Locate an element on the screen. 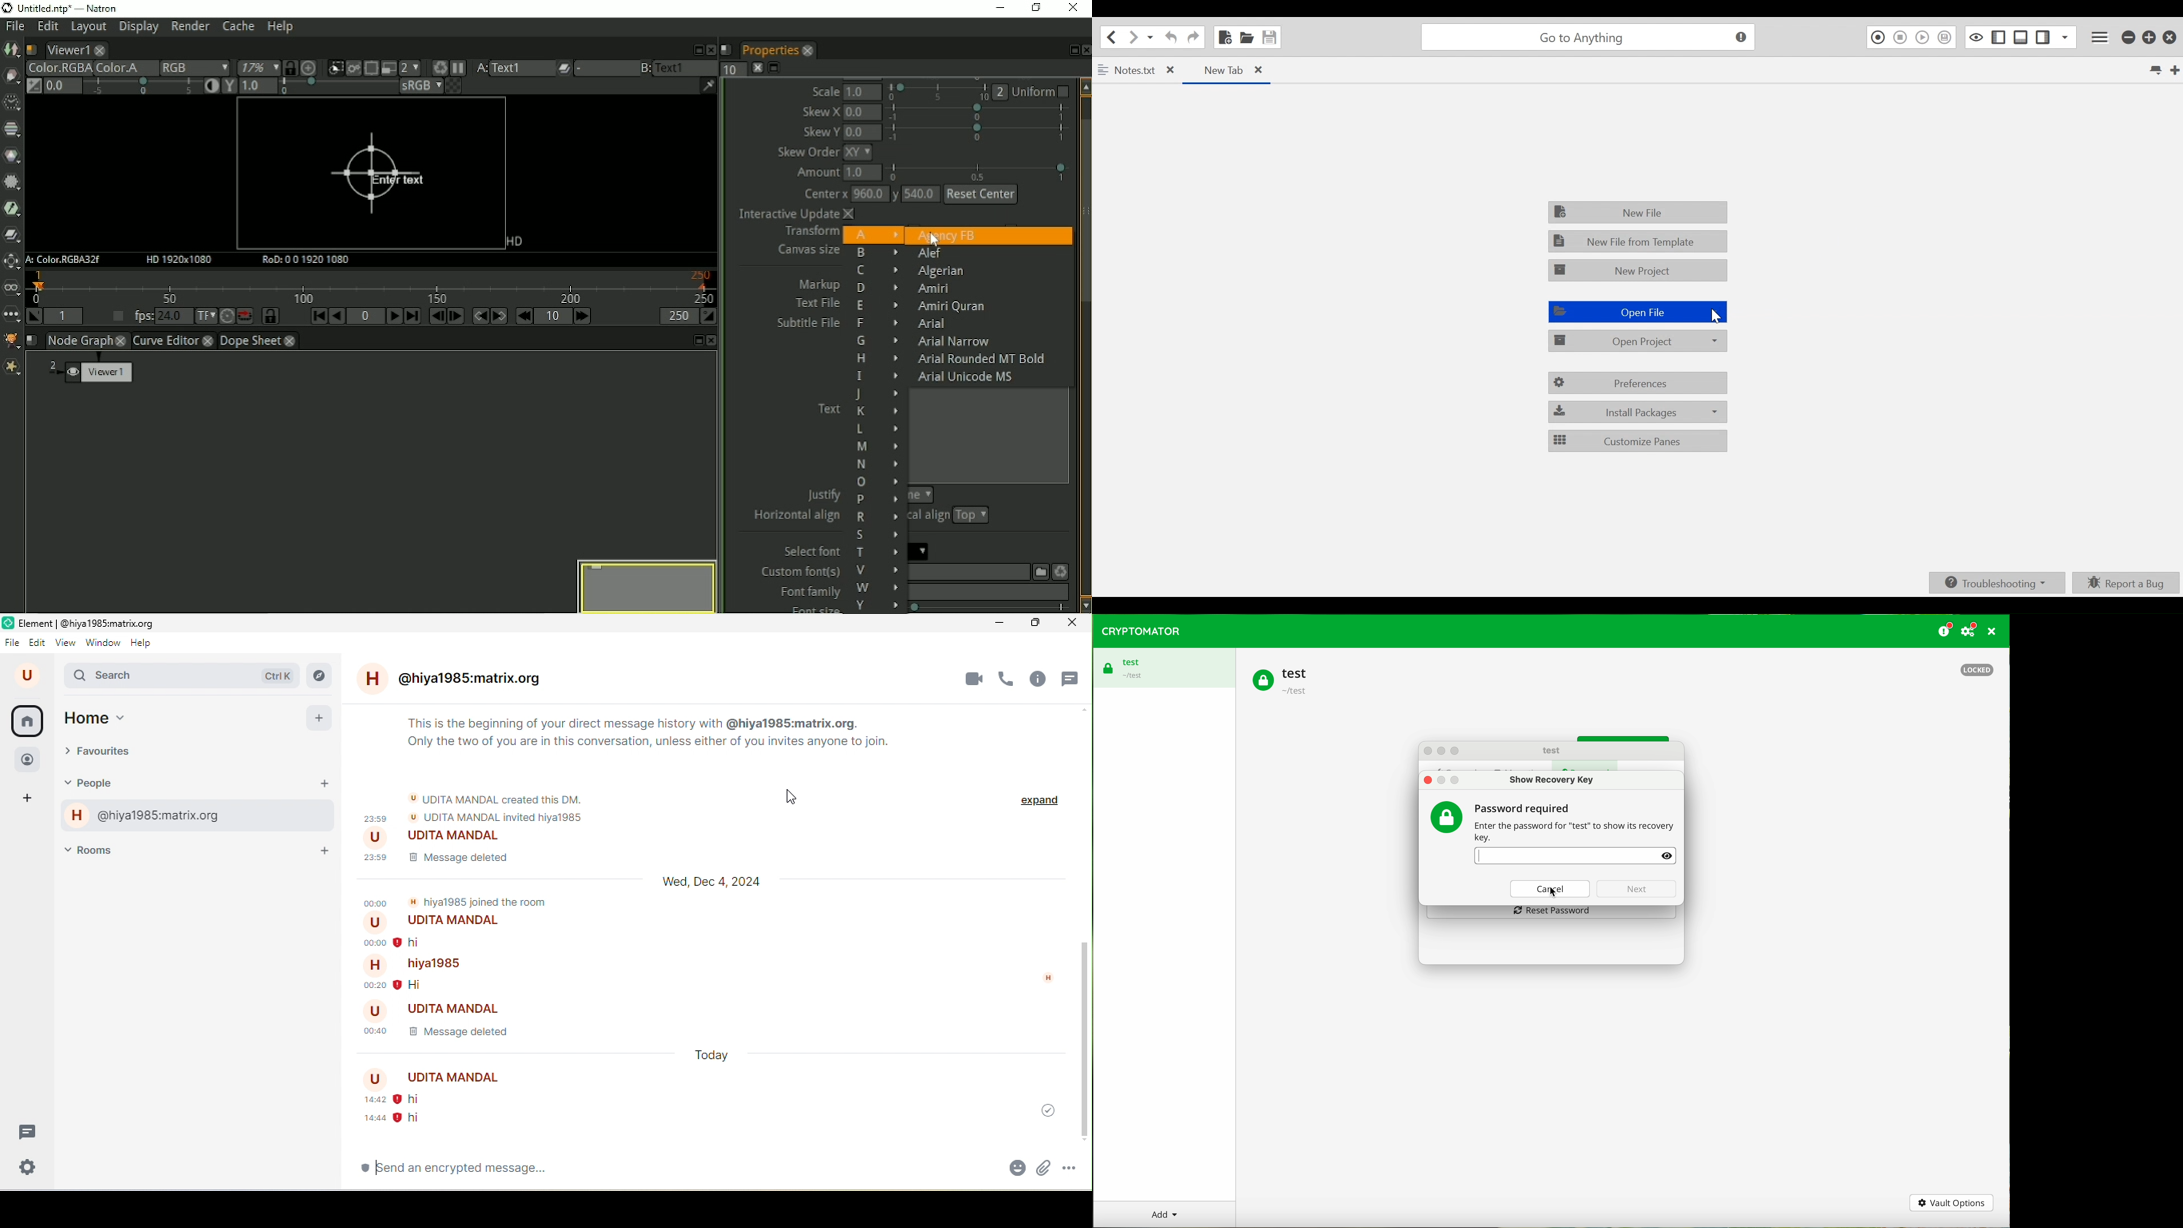 The width and height of the screenshot is (2184, 1232). message was sent is located at coordinates (1040, 1109).